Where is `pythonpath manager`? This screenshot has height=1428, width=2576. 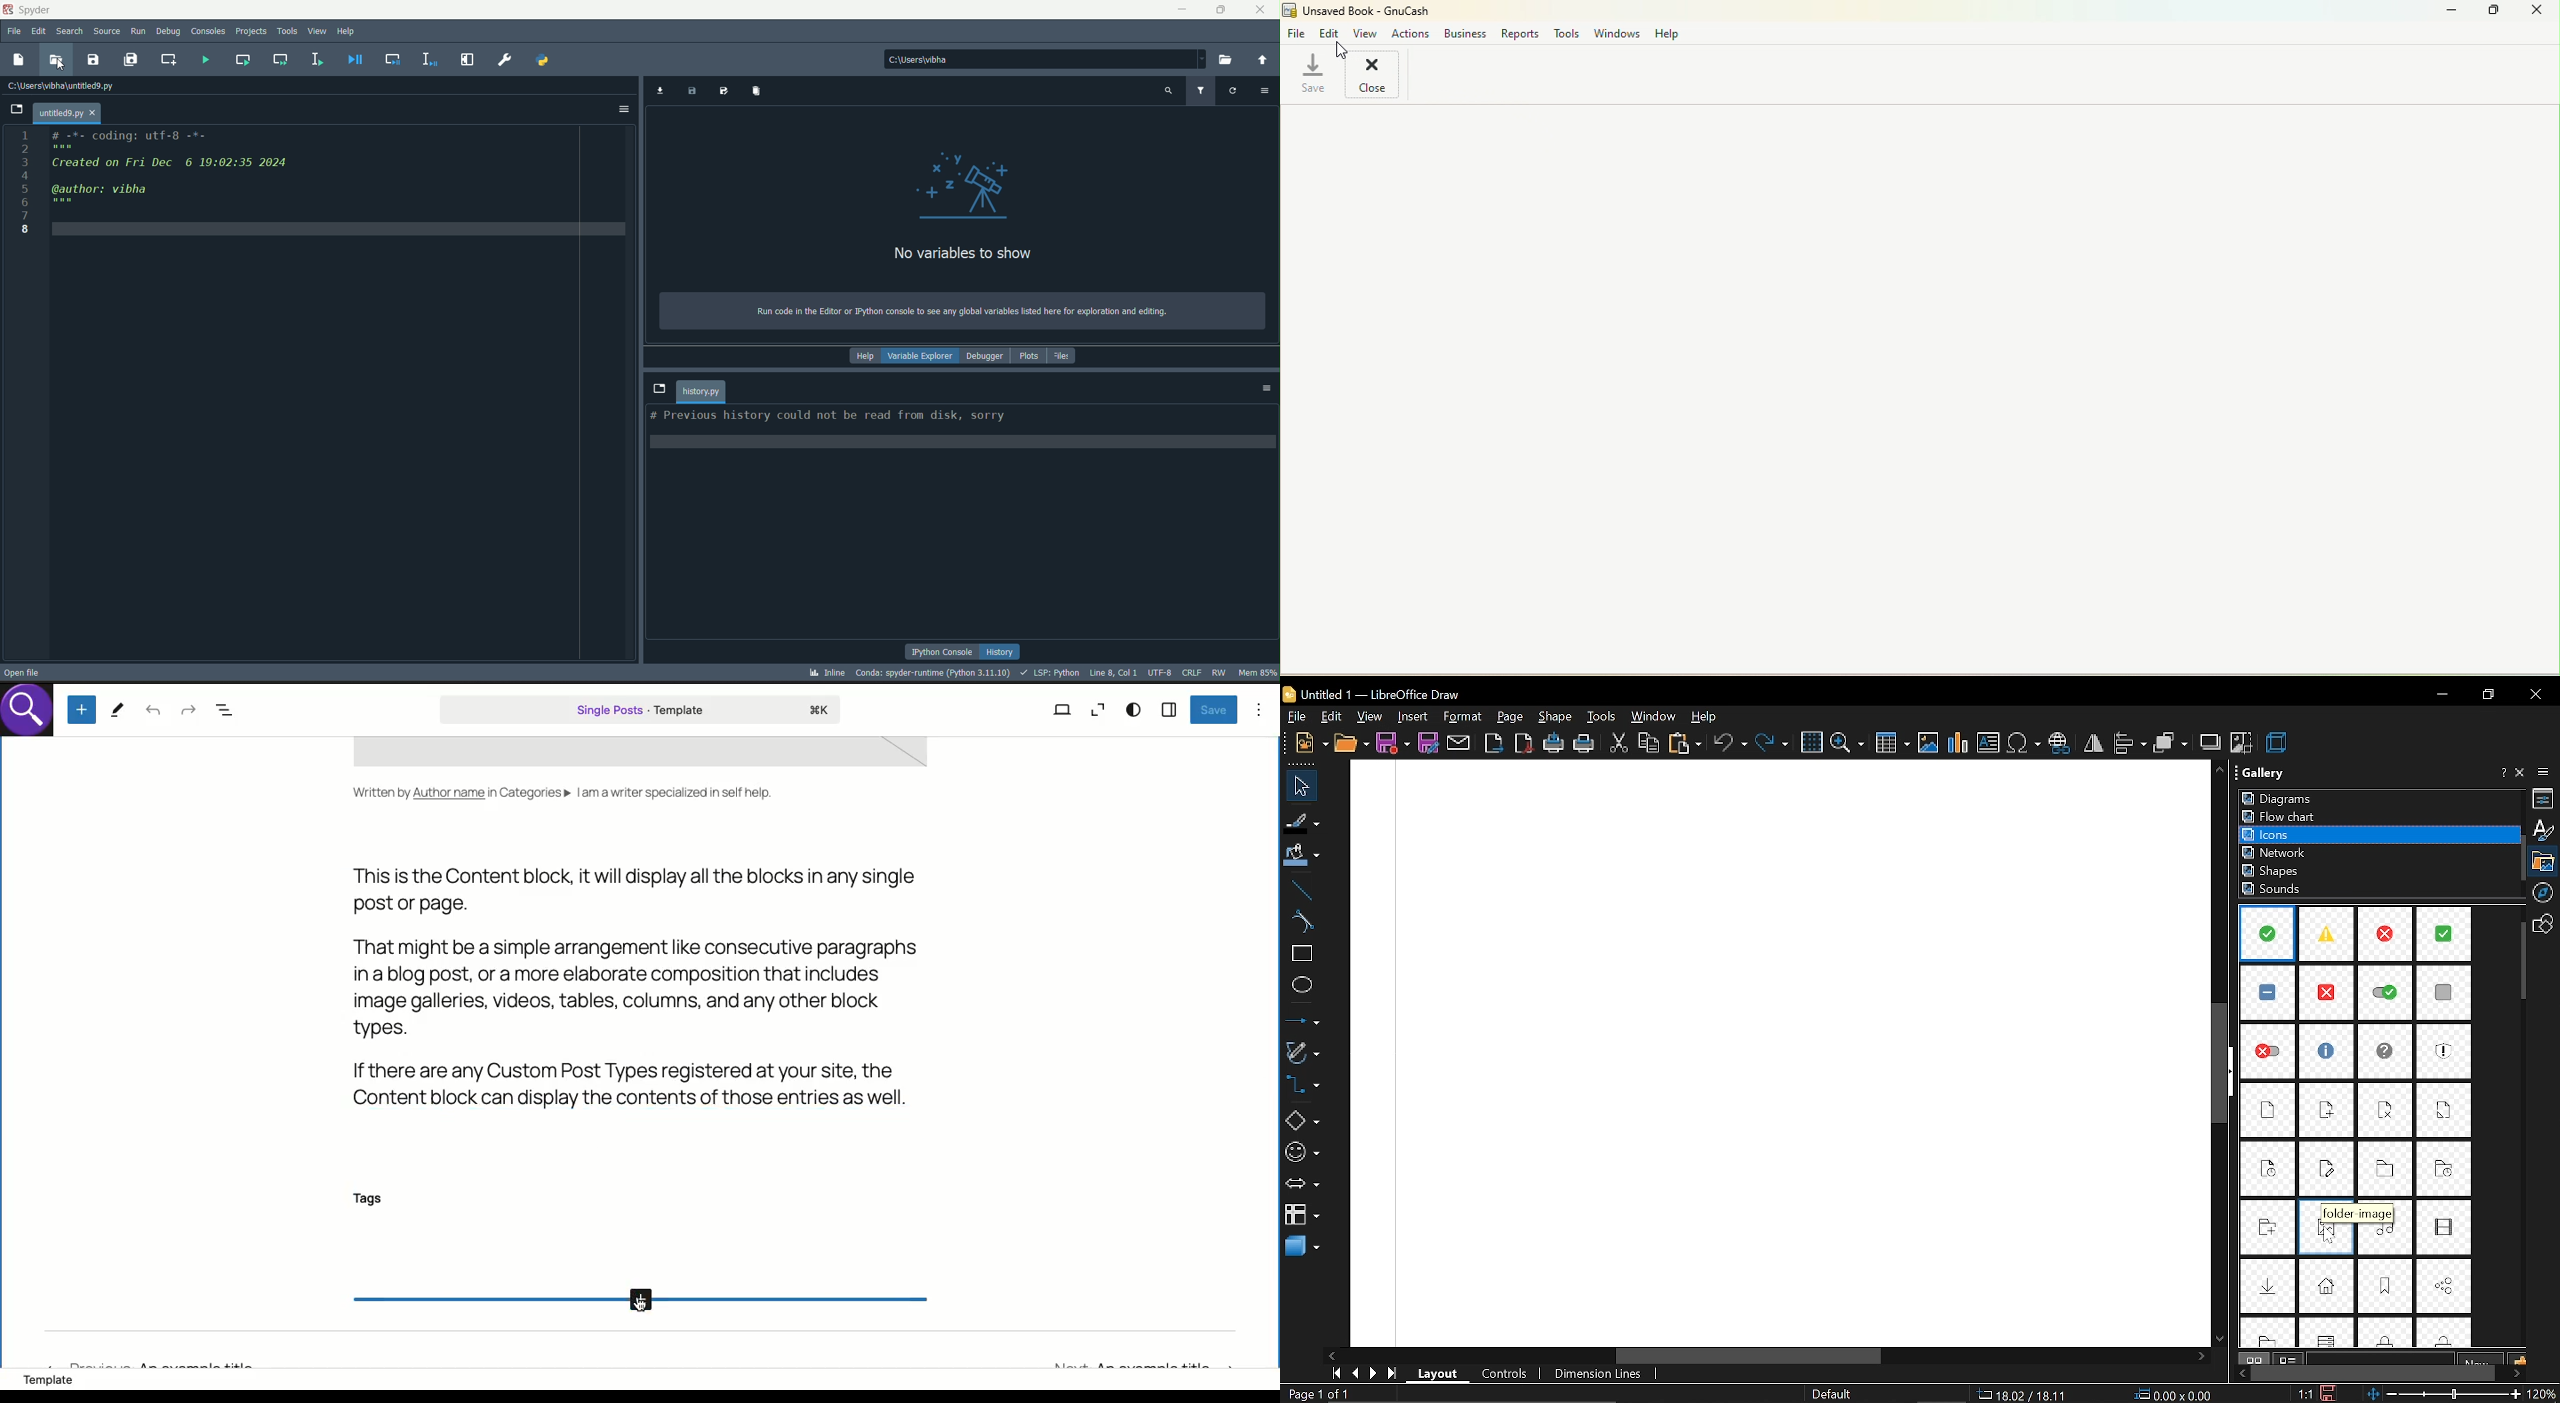 pythonpath manager is located at coordinates (547, 61).